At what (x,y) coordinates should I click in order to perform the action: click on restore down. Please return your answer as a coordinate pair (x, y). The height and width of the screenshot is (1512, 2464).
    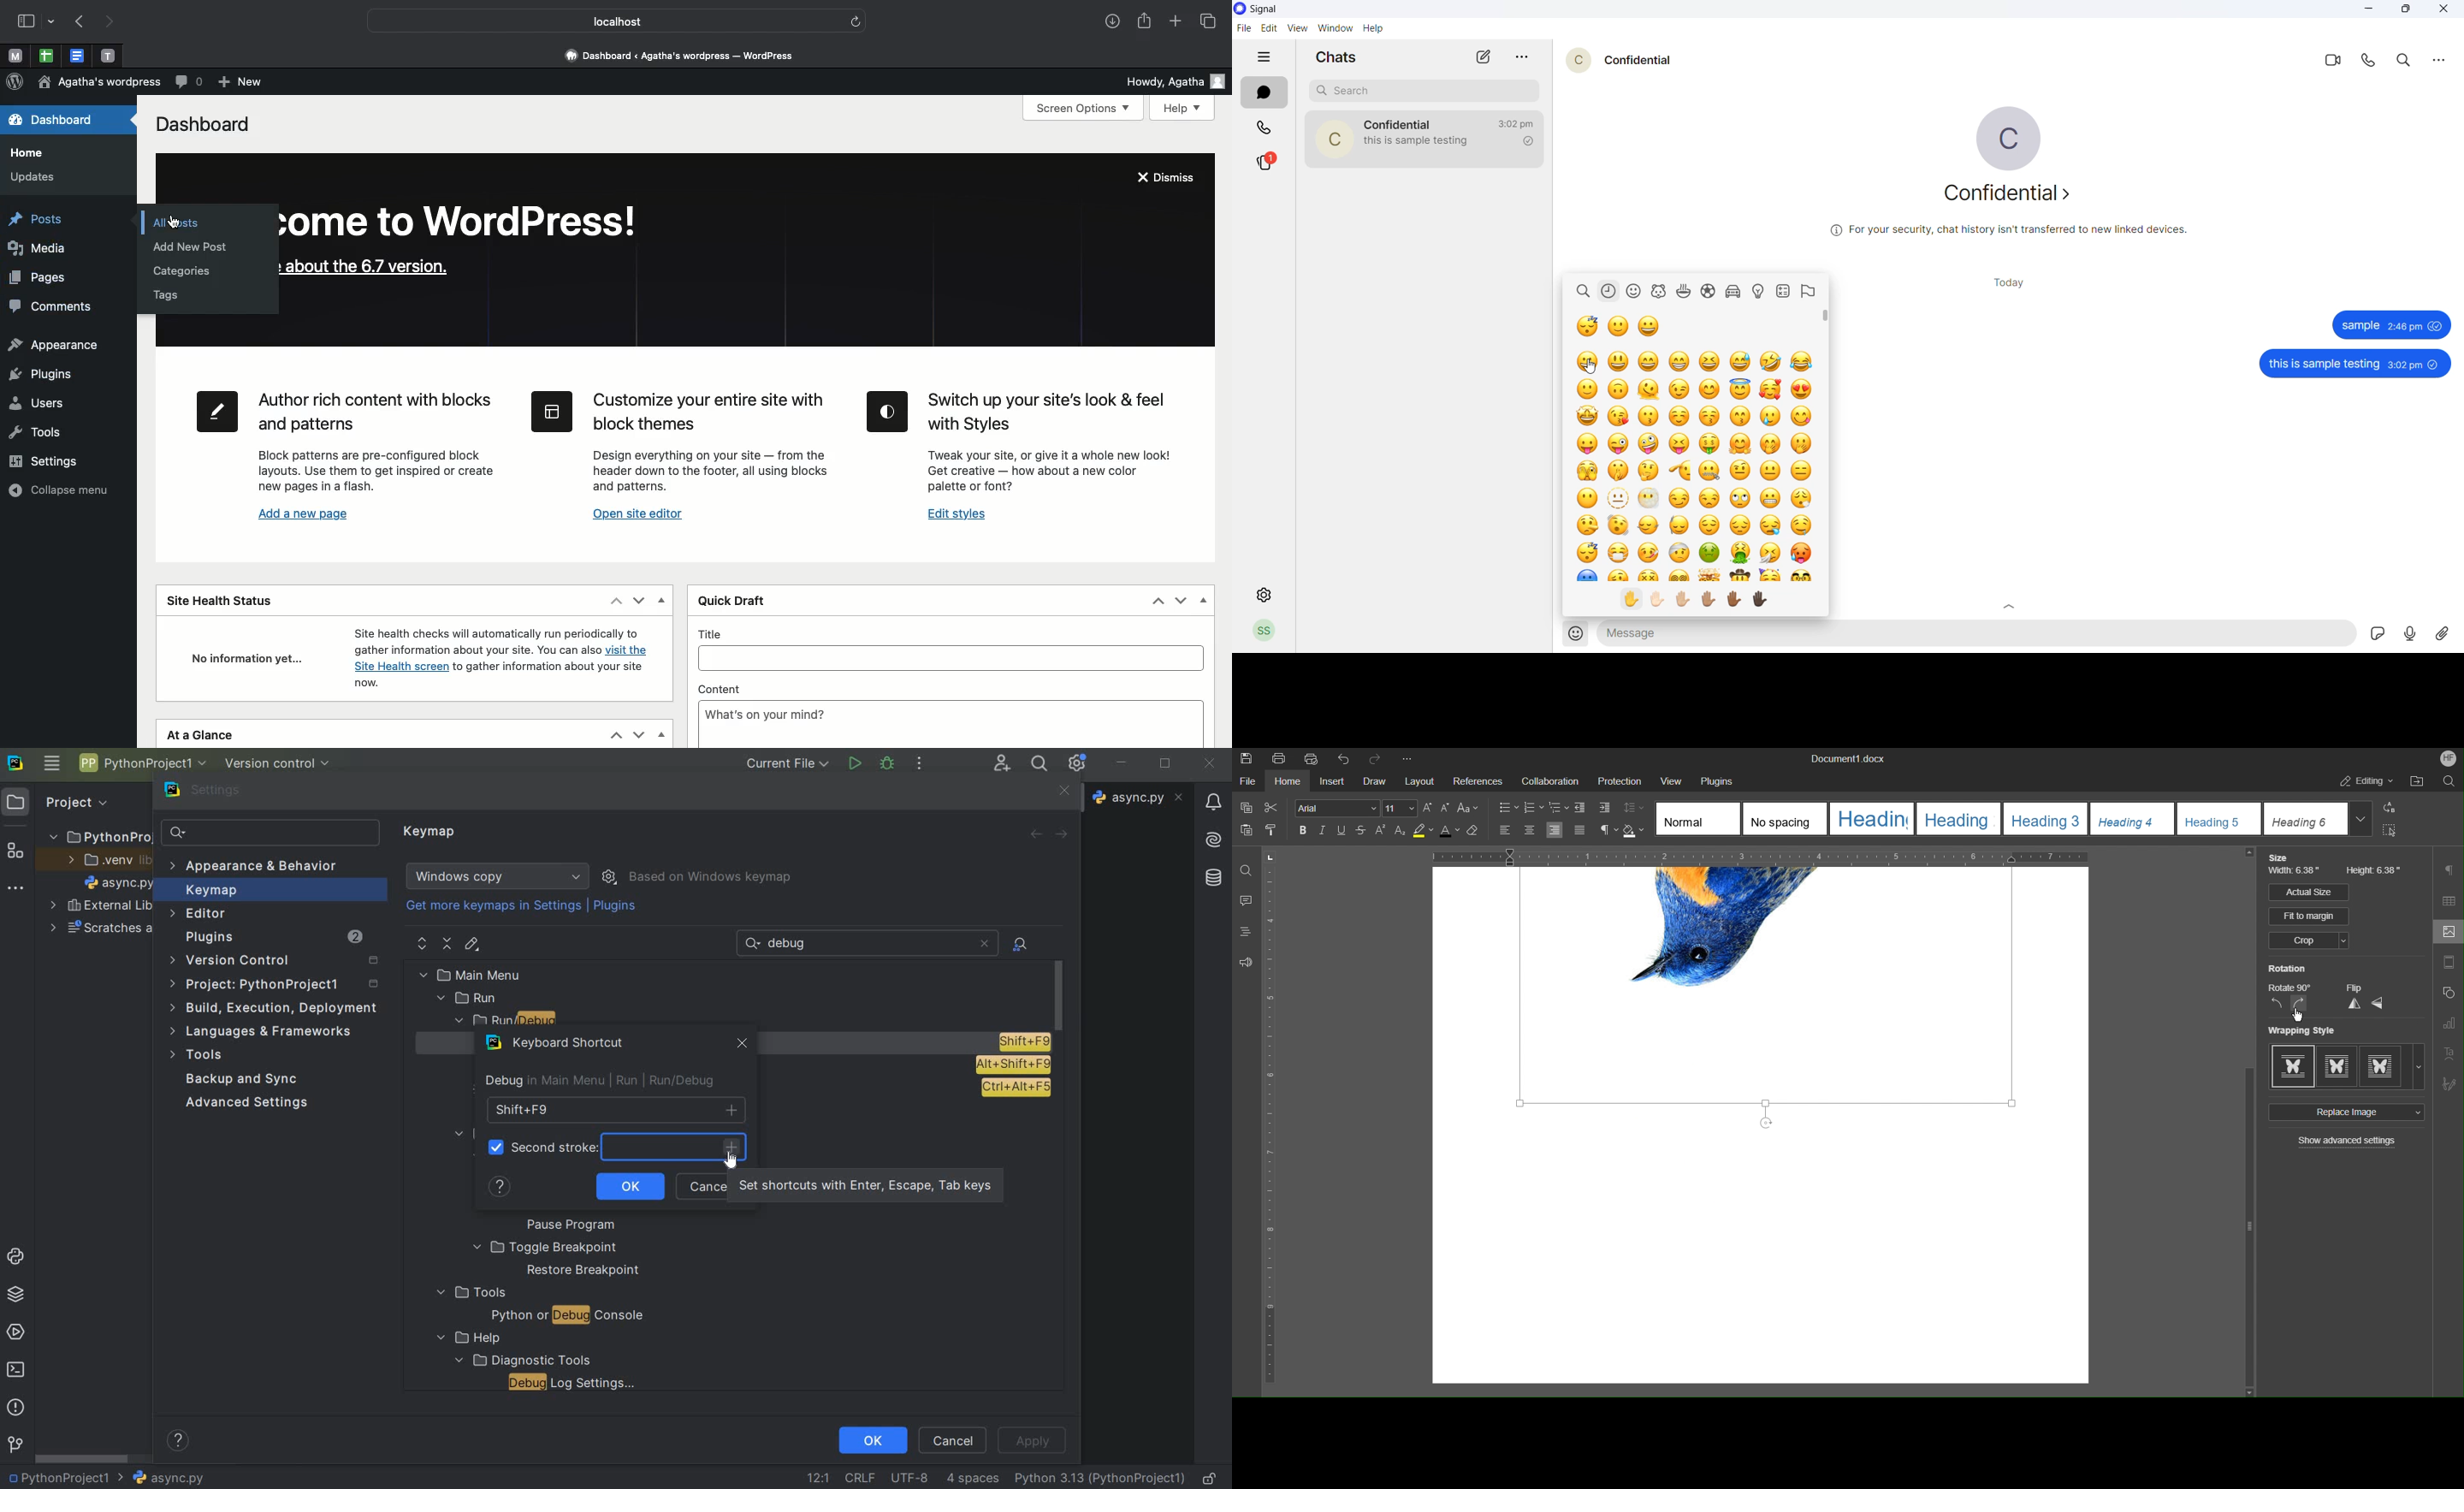
    Looking at the image, I should click on (1167, 765).